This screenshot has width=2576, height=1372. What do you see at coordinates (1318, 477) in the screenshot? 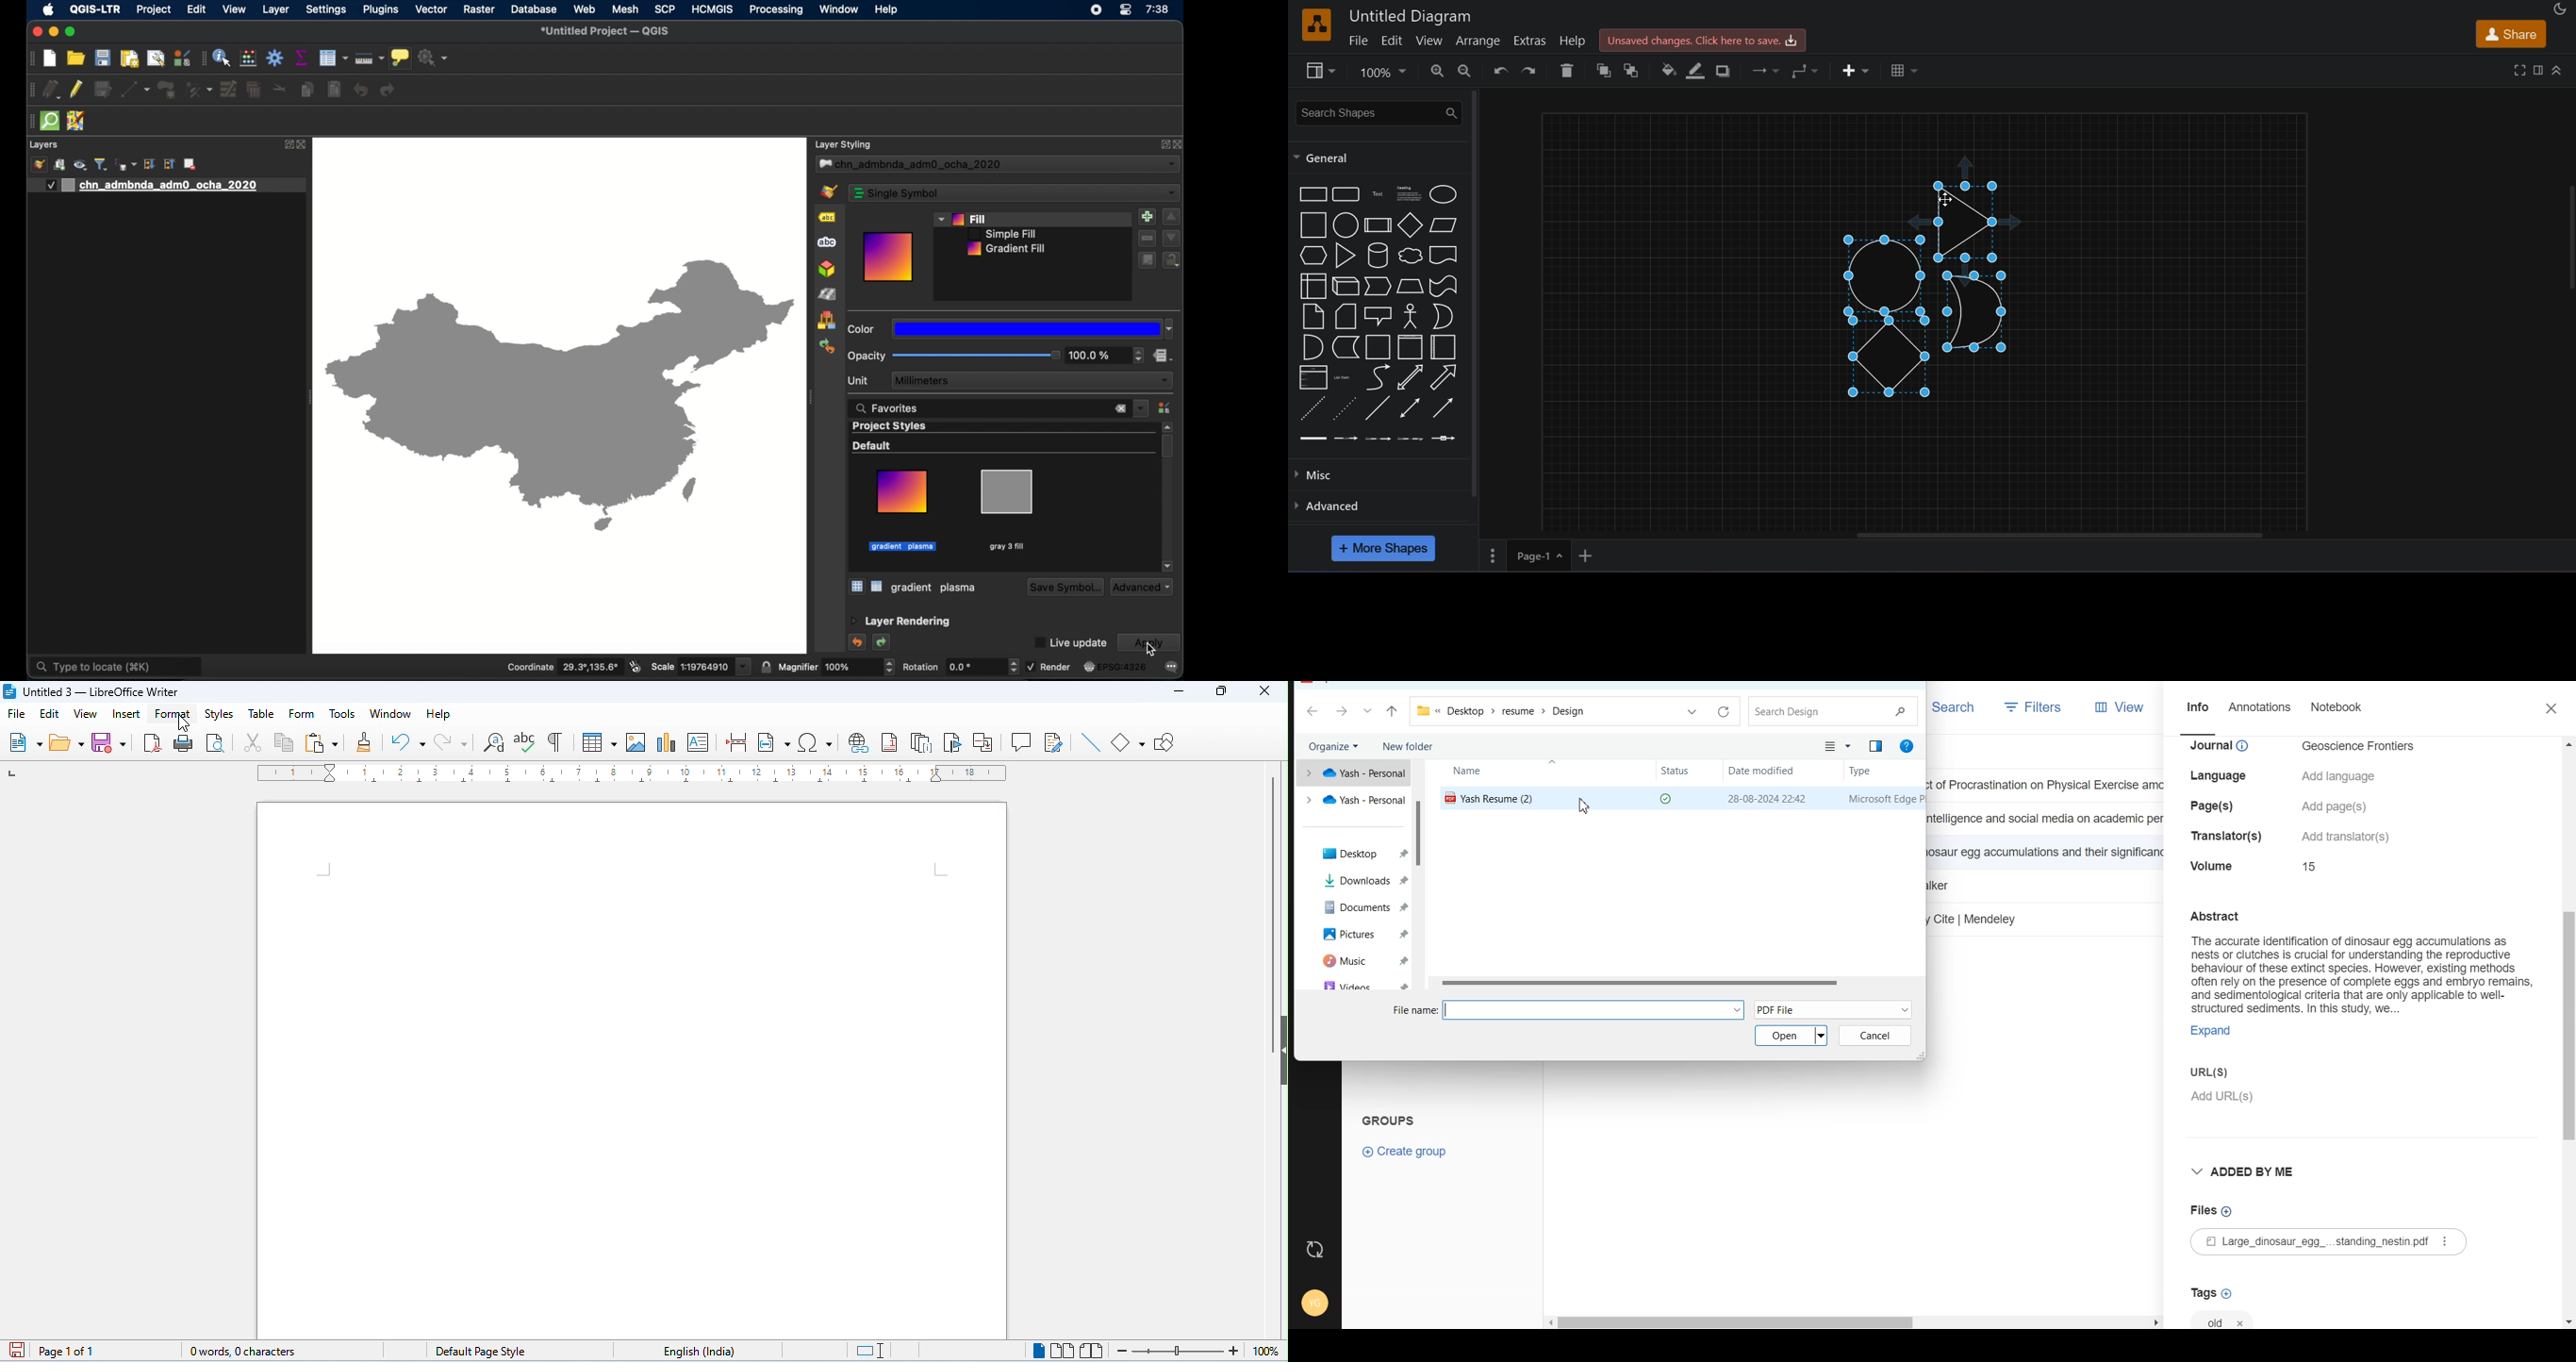
I see `misc` at bounding box center [1318, 477].